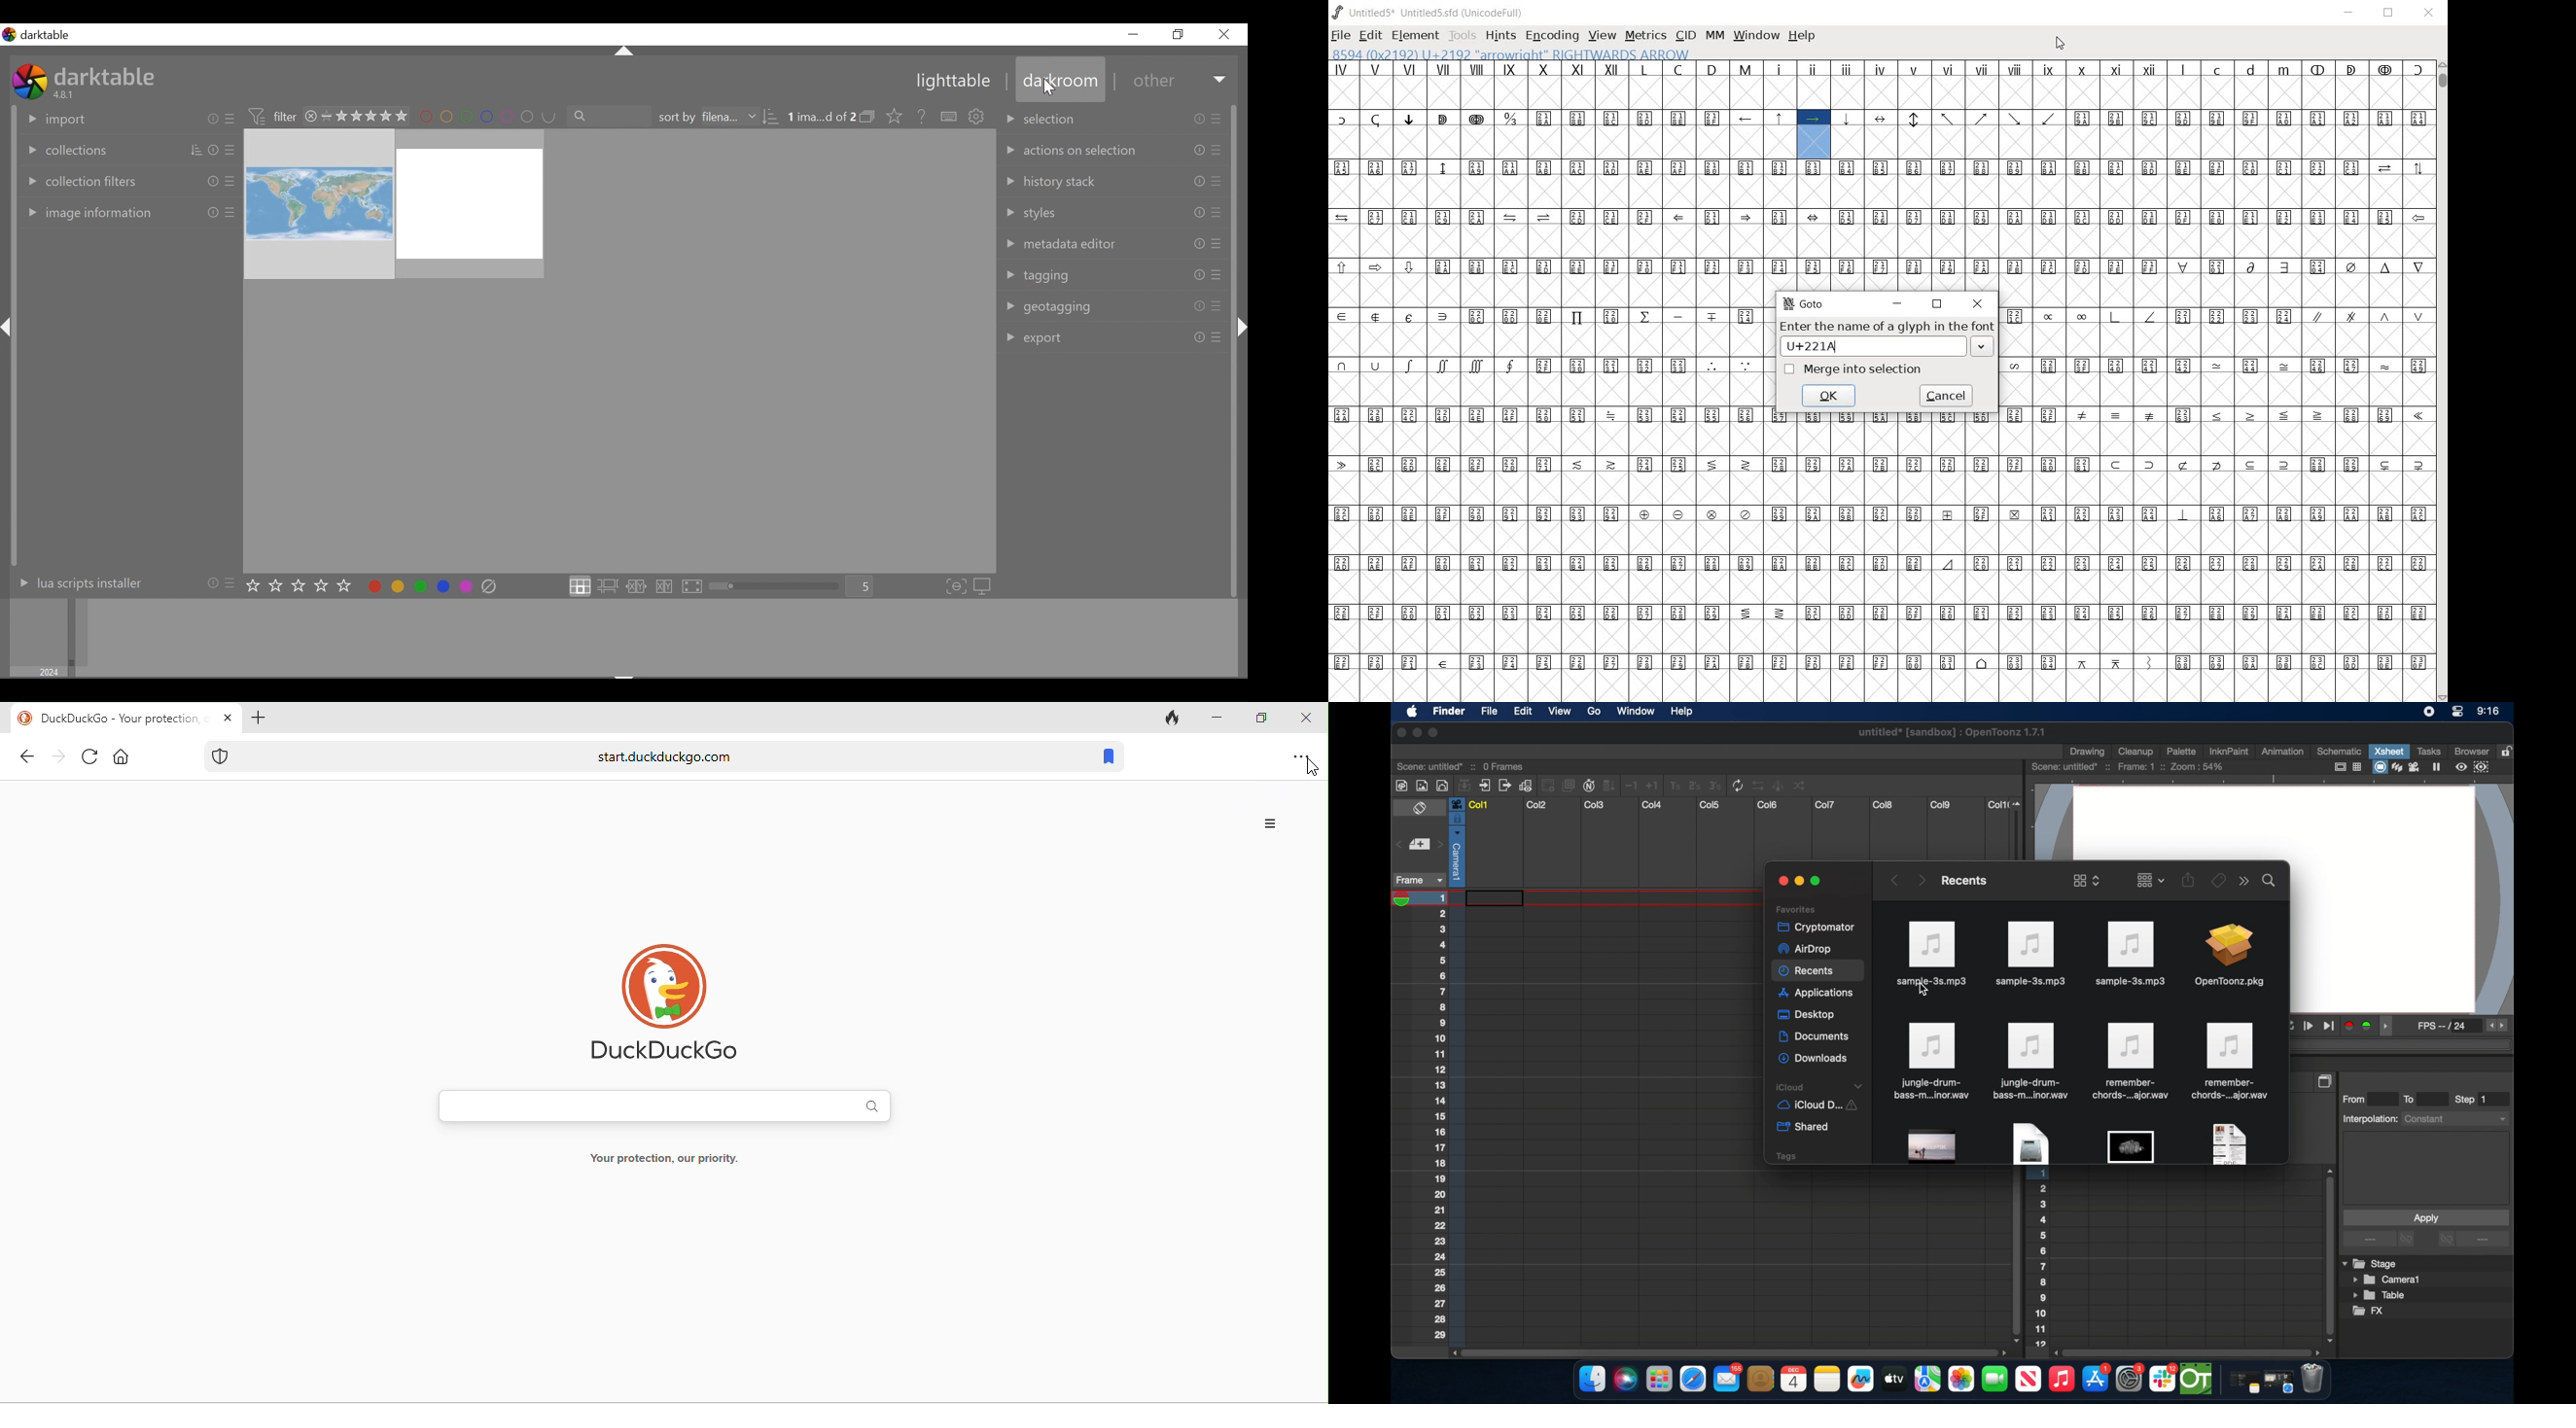 This screenshot has width=2576, height=1428. Describe the element at coordinates (778, 586) in the screenshot. I see `zoom slider` at that location.